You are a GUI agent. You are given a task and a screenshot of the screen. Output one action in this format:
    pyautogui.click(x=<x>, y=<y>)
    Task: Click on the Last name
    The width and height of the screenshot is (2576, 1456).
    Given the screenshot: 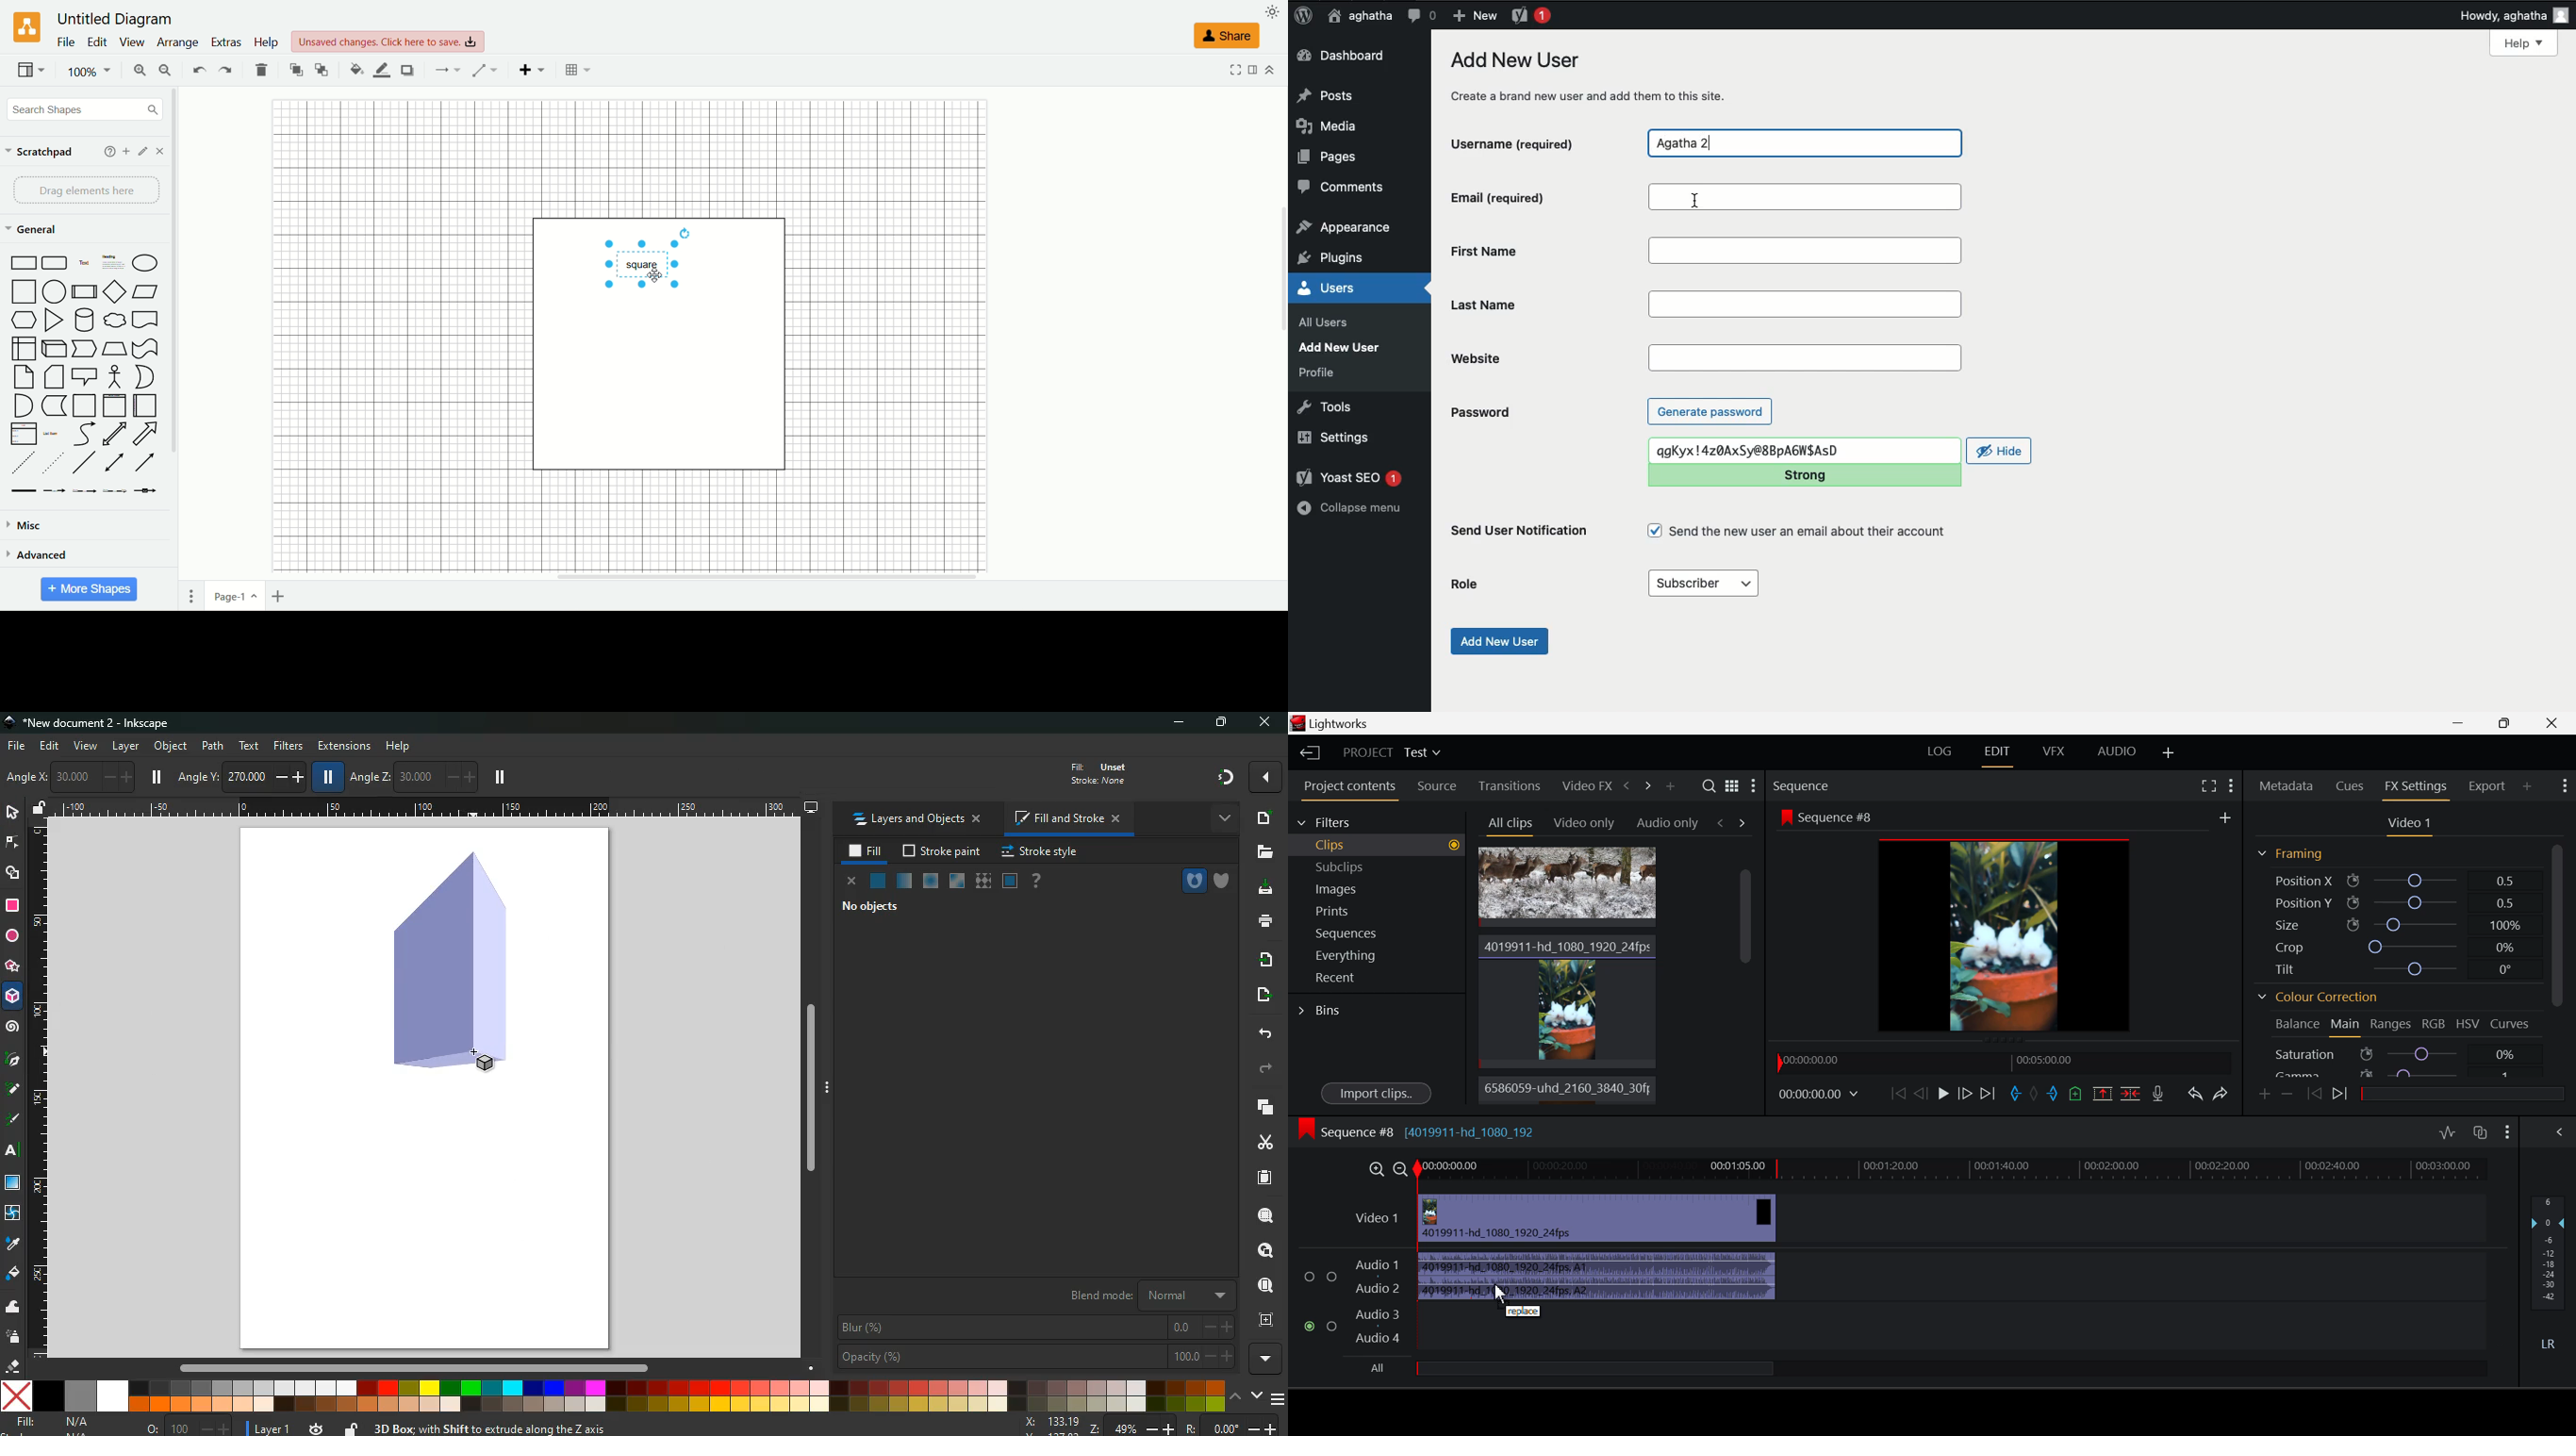 What is the action you would take?
    pyautogui.click(x=1546, y=306)
    